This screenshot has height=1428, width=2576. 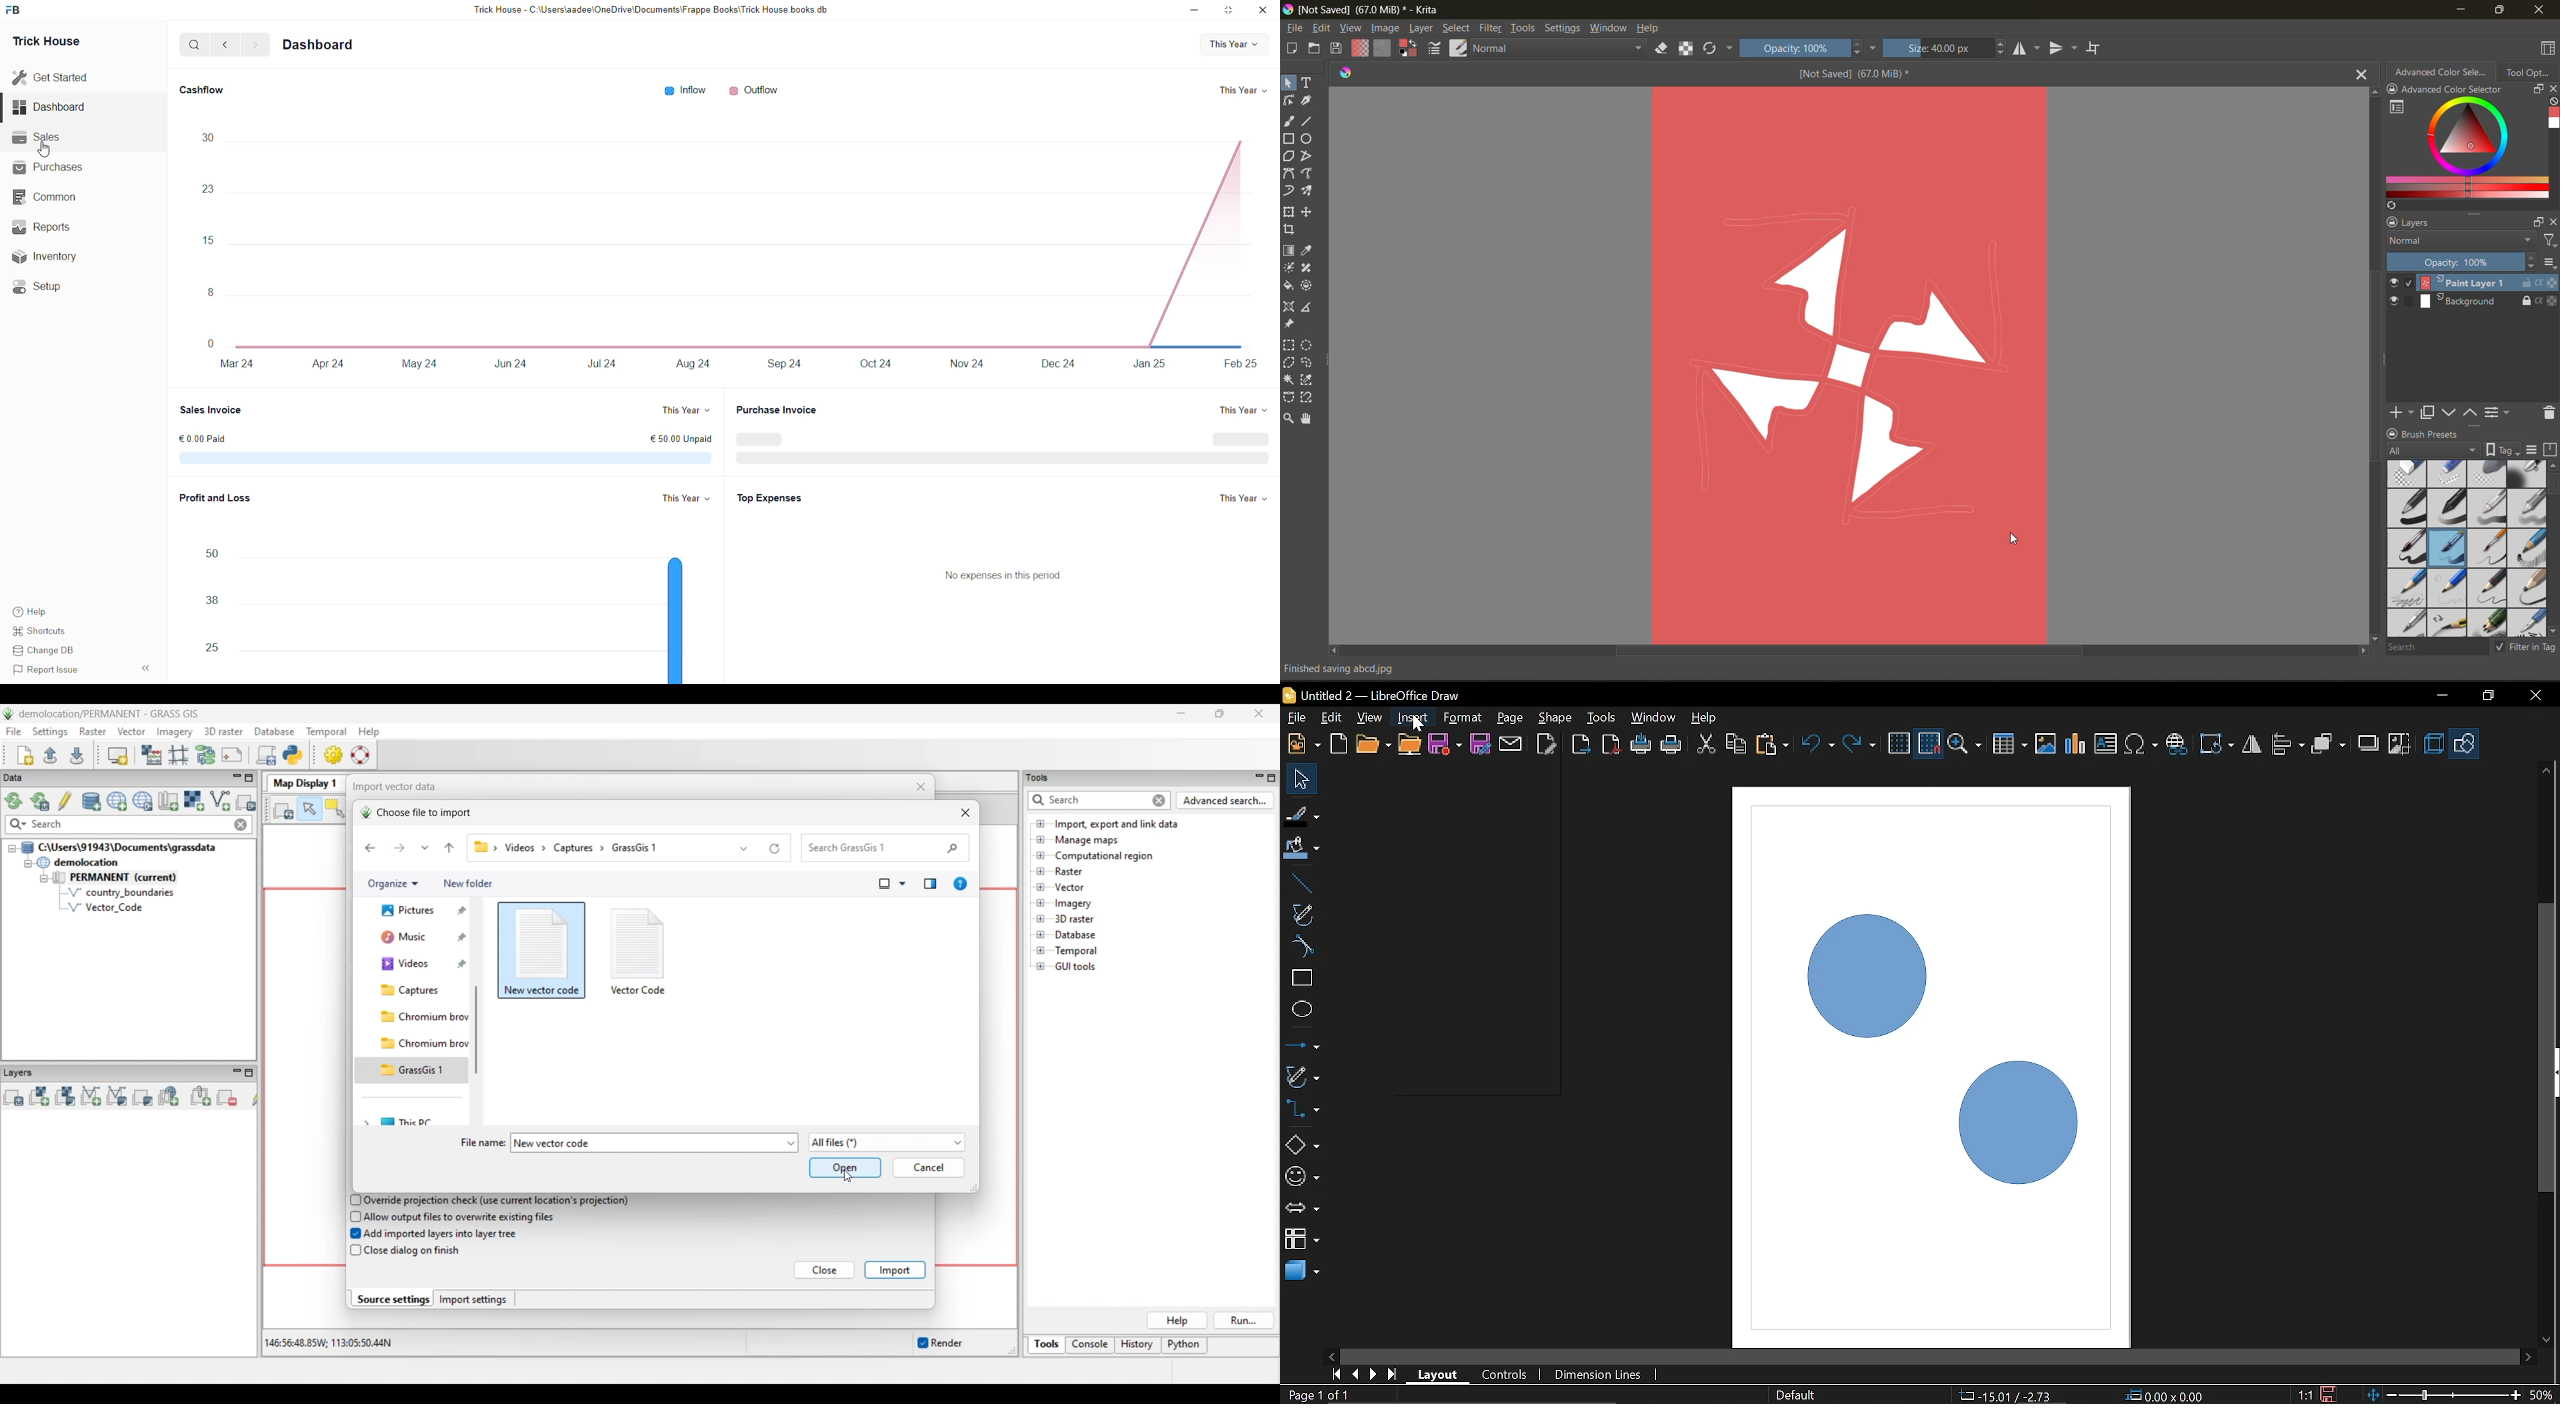 What do you see at coordinates (1303, 779) in the screenshot?
I see `Select` at bounding box center [1303, 779].